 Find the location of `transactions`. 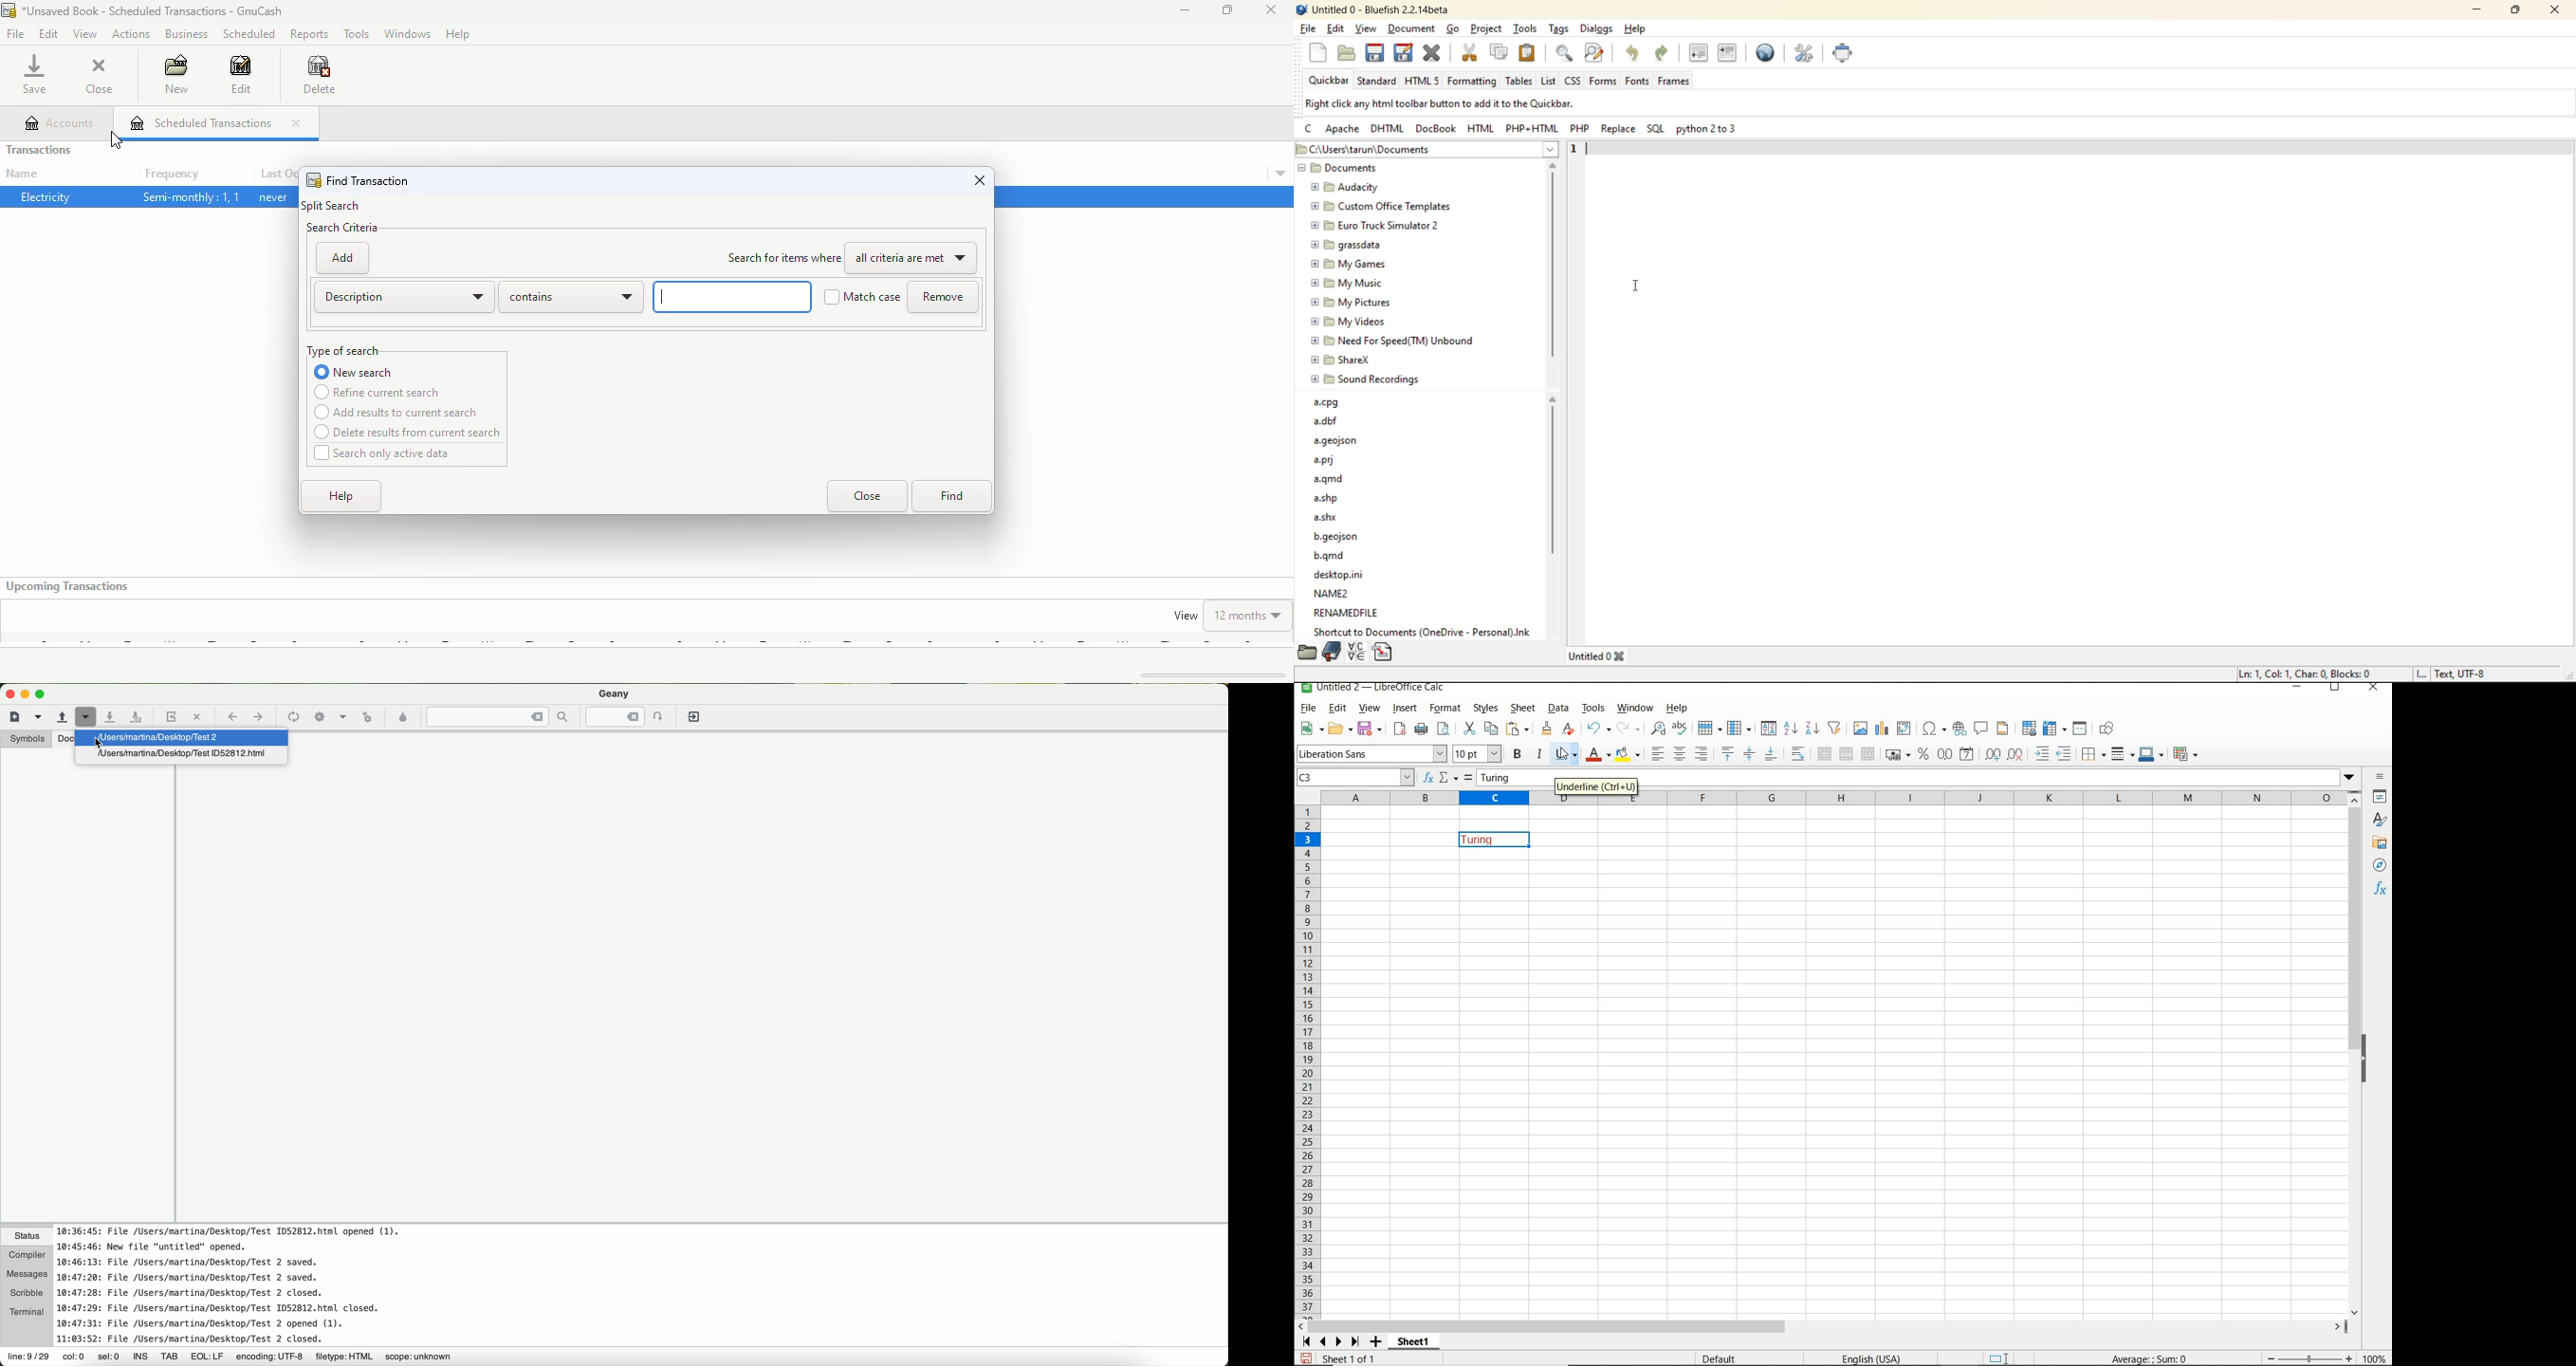

transactions is located at coordinates (39, 149).